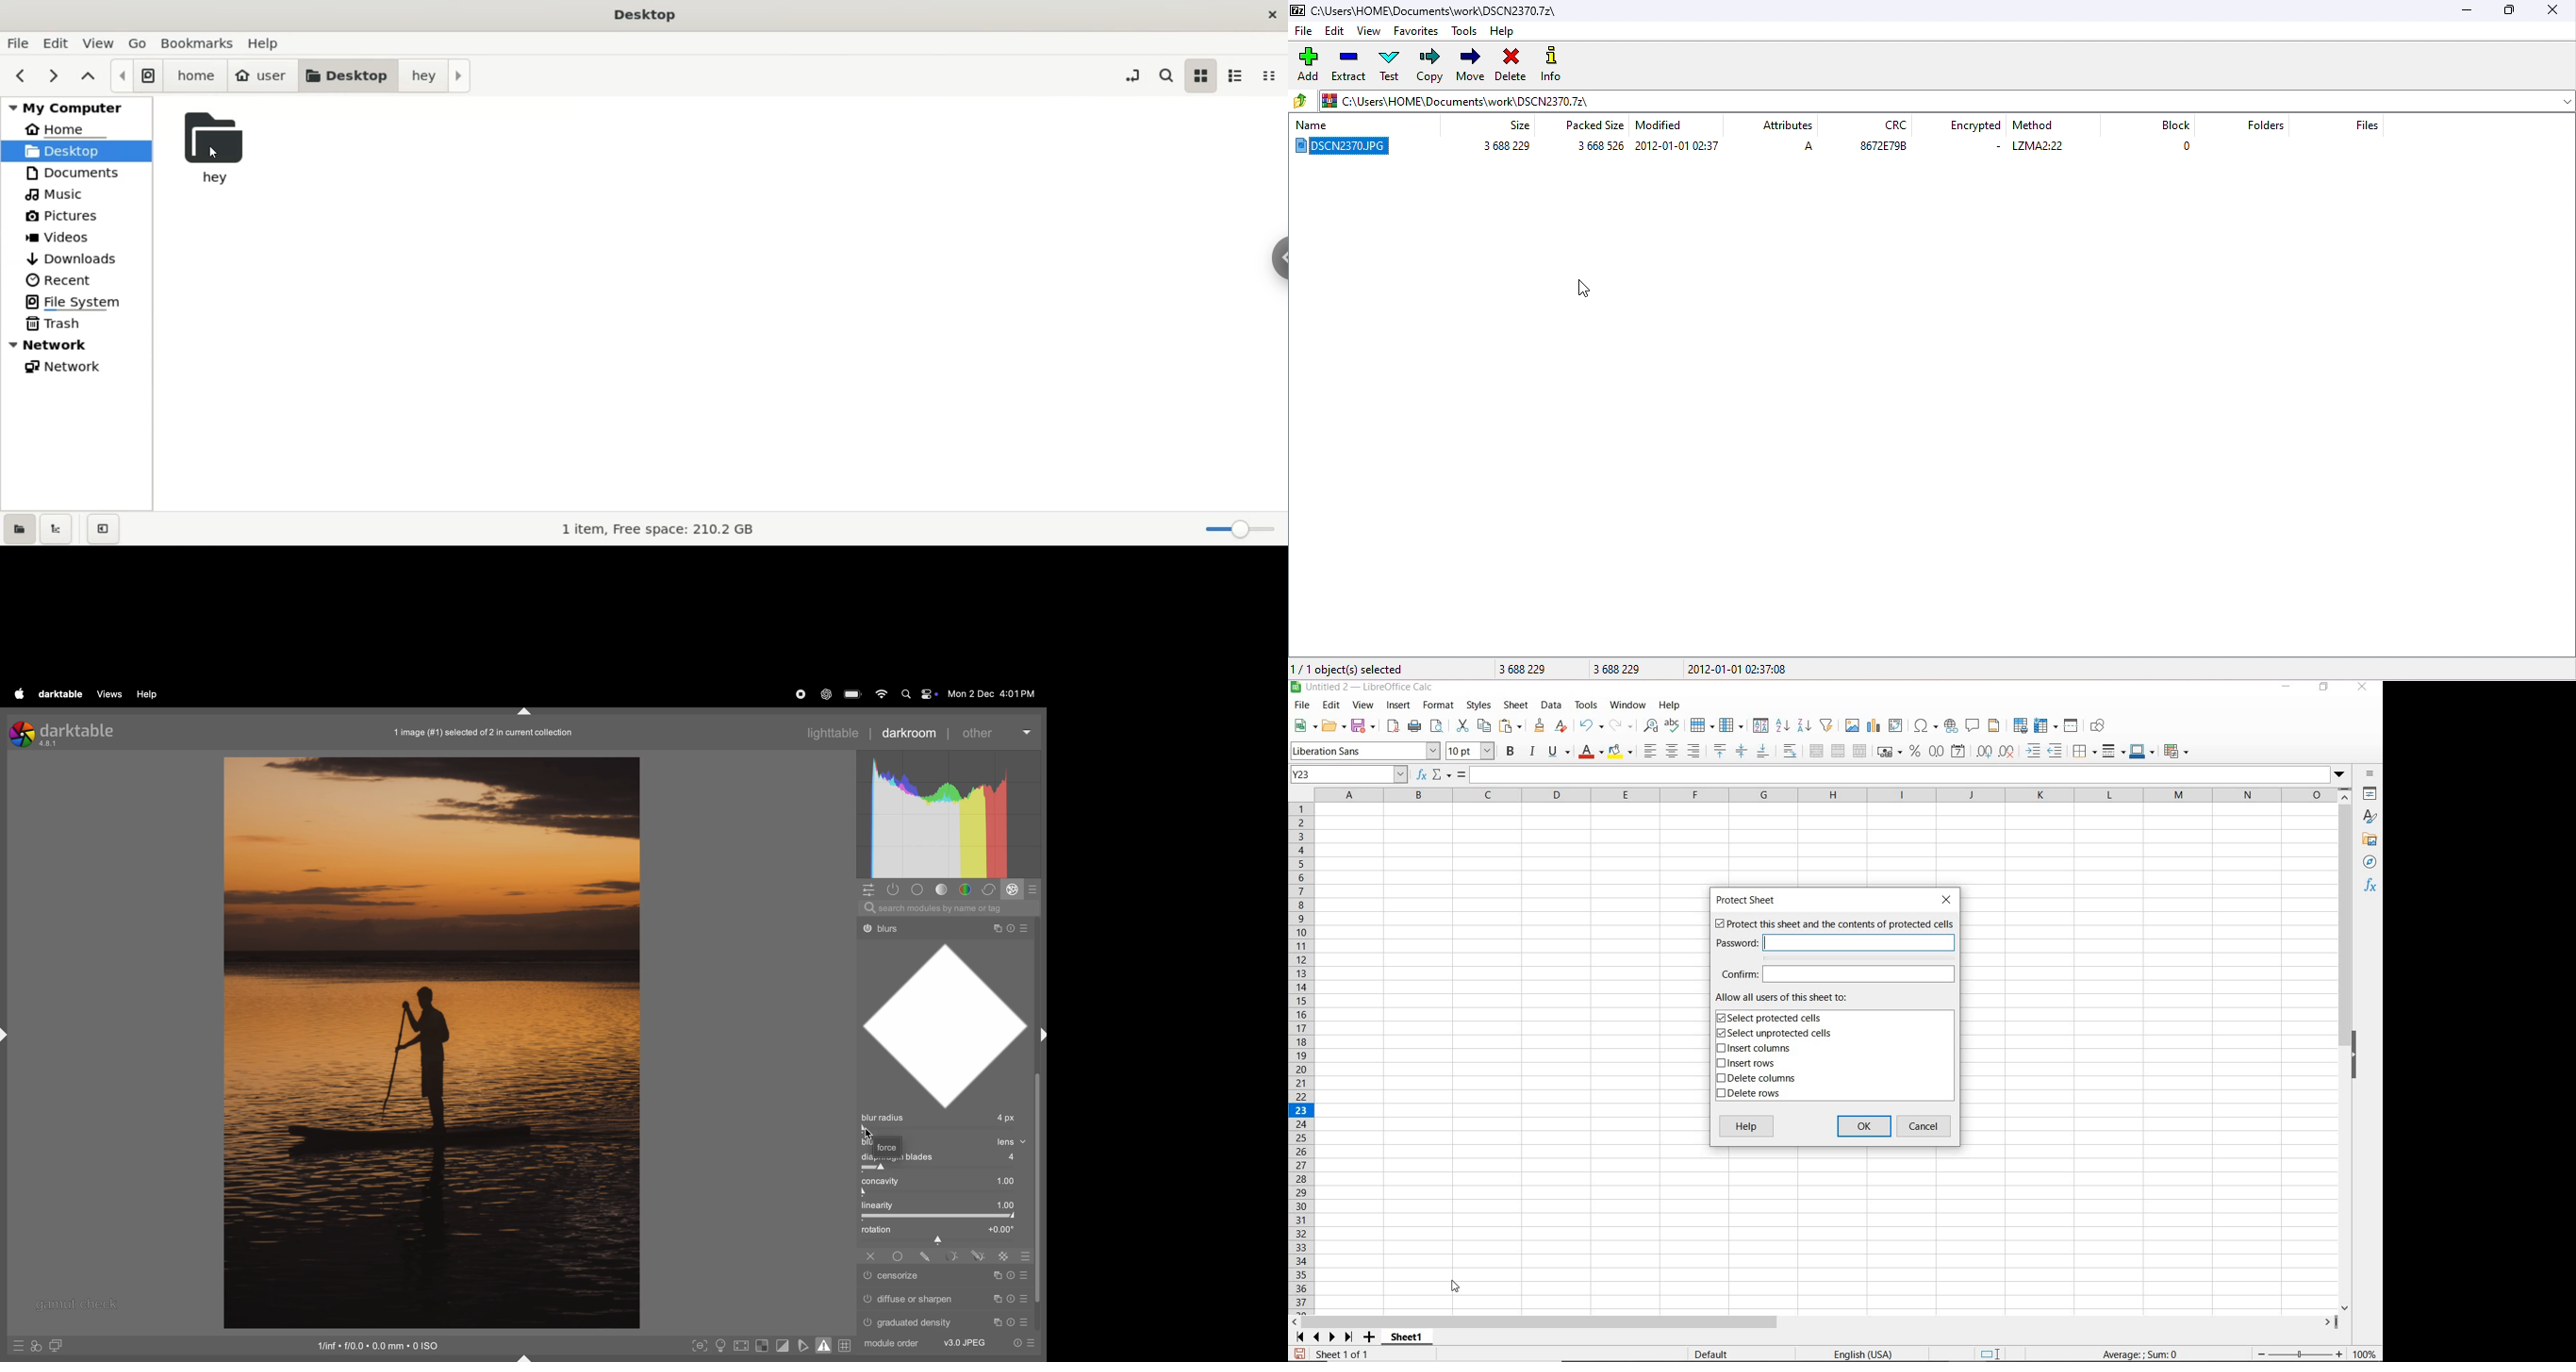 This screenshot has width=2576, height=1372. What do you see at coordinates (1439, 726) in the screenshot?
I see `TOGGLE PRINT PREVIEW` at bounding box center [1439, 726].